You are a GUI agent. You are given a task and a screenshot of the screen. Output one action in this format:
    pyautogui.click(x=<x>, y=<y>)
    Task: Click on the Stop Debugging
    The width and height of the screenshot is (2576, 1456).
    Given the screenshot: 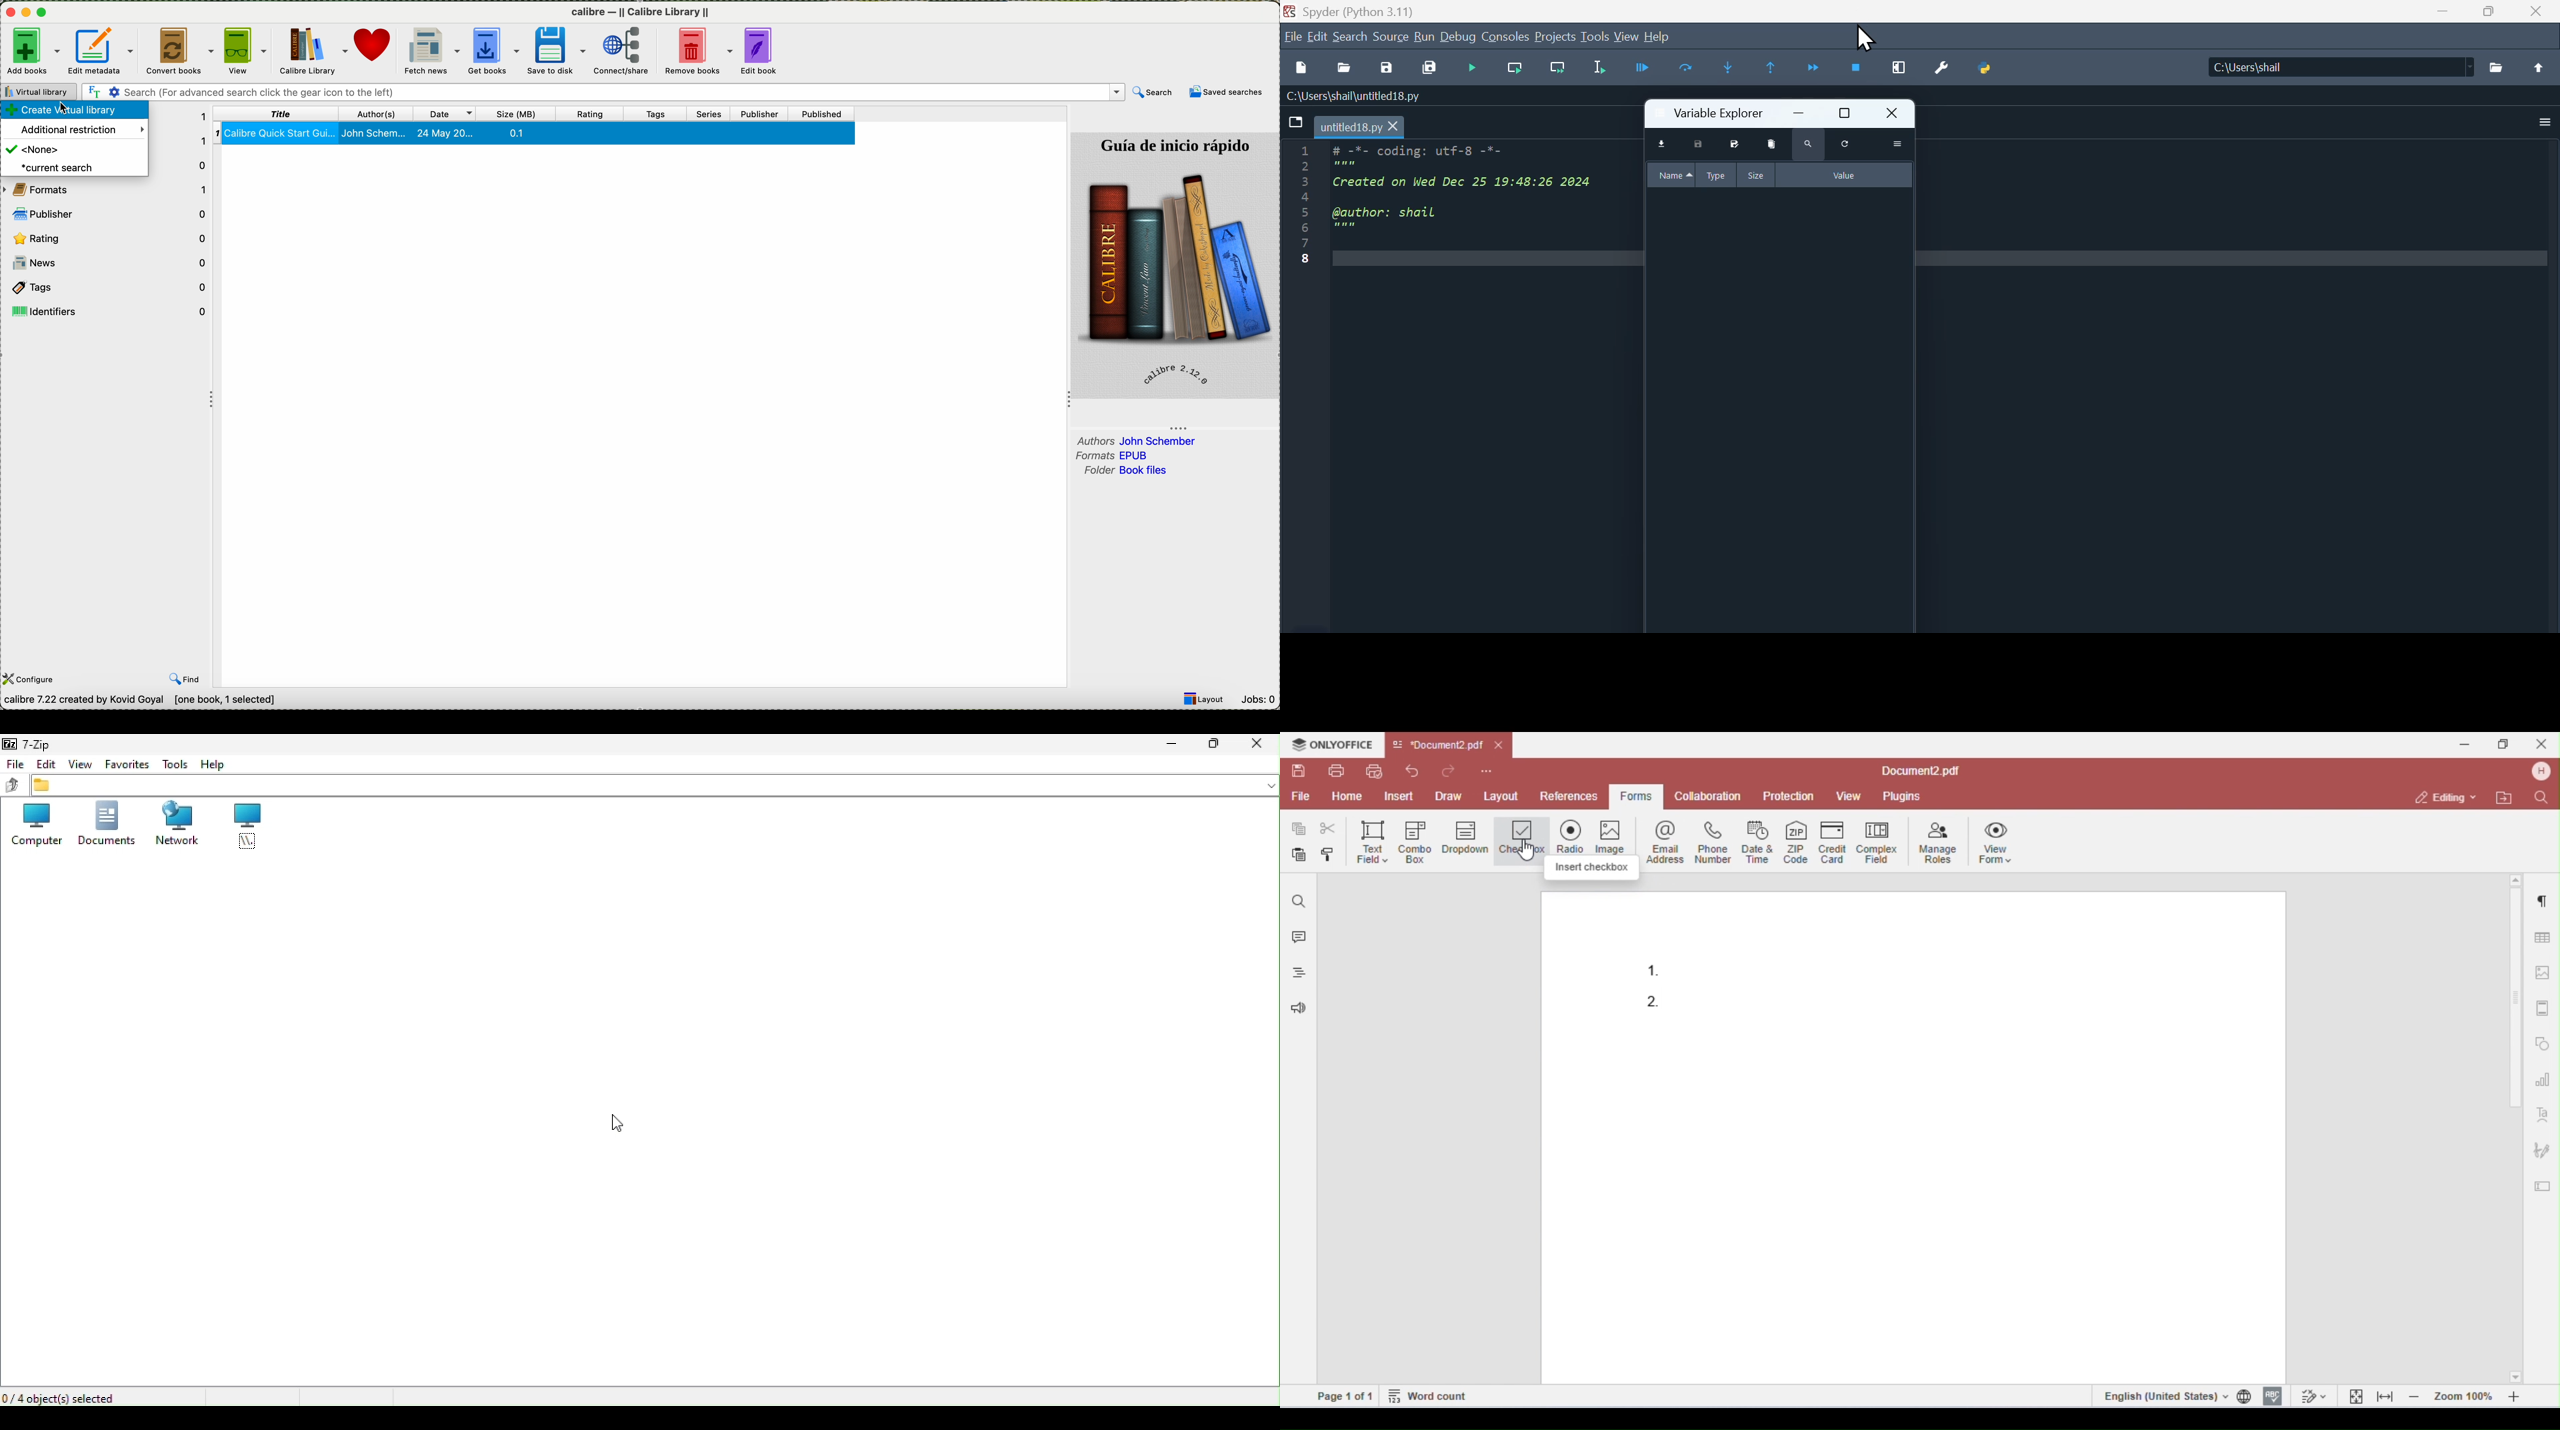 What is the action you would take?
    pyautogui.click(x=1858, y=72)
    